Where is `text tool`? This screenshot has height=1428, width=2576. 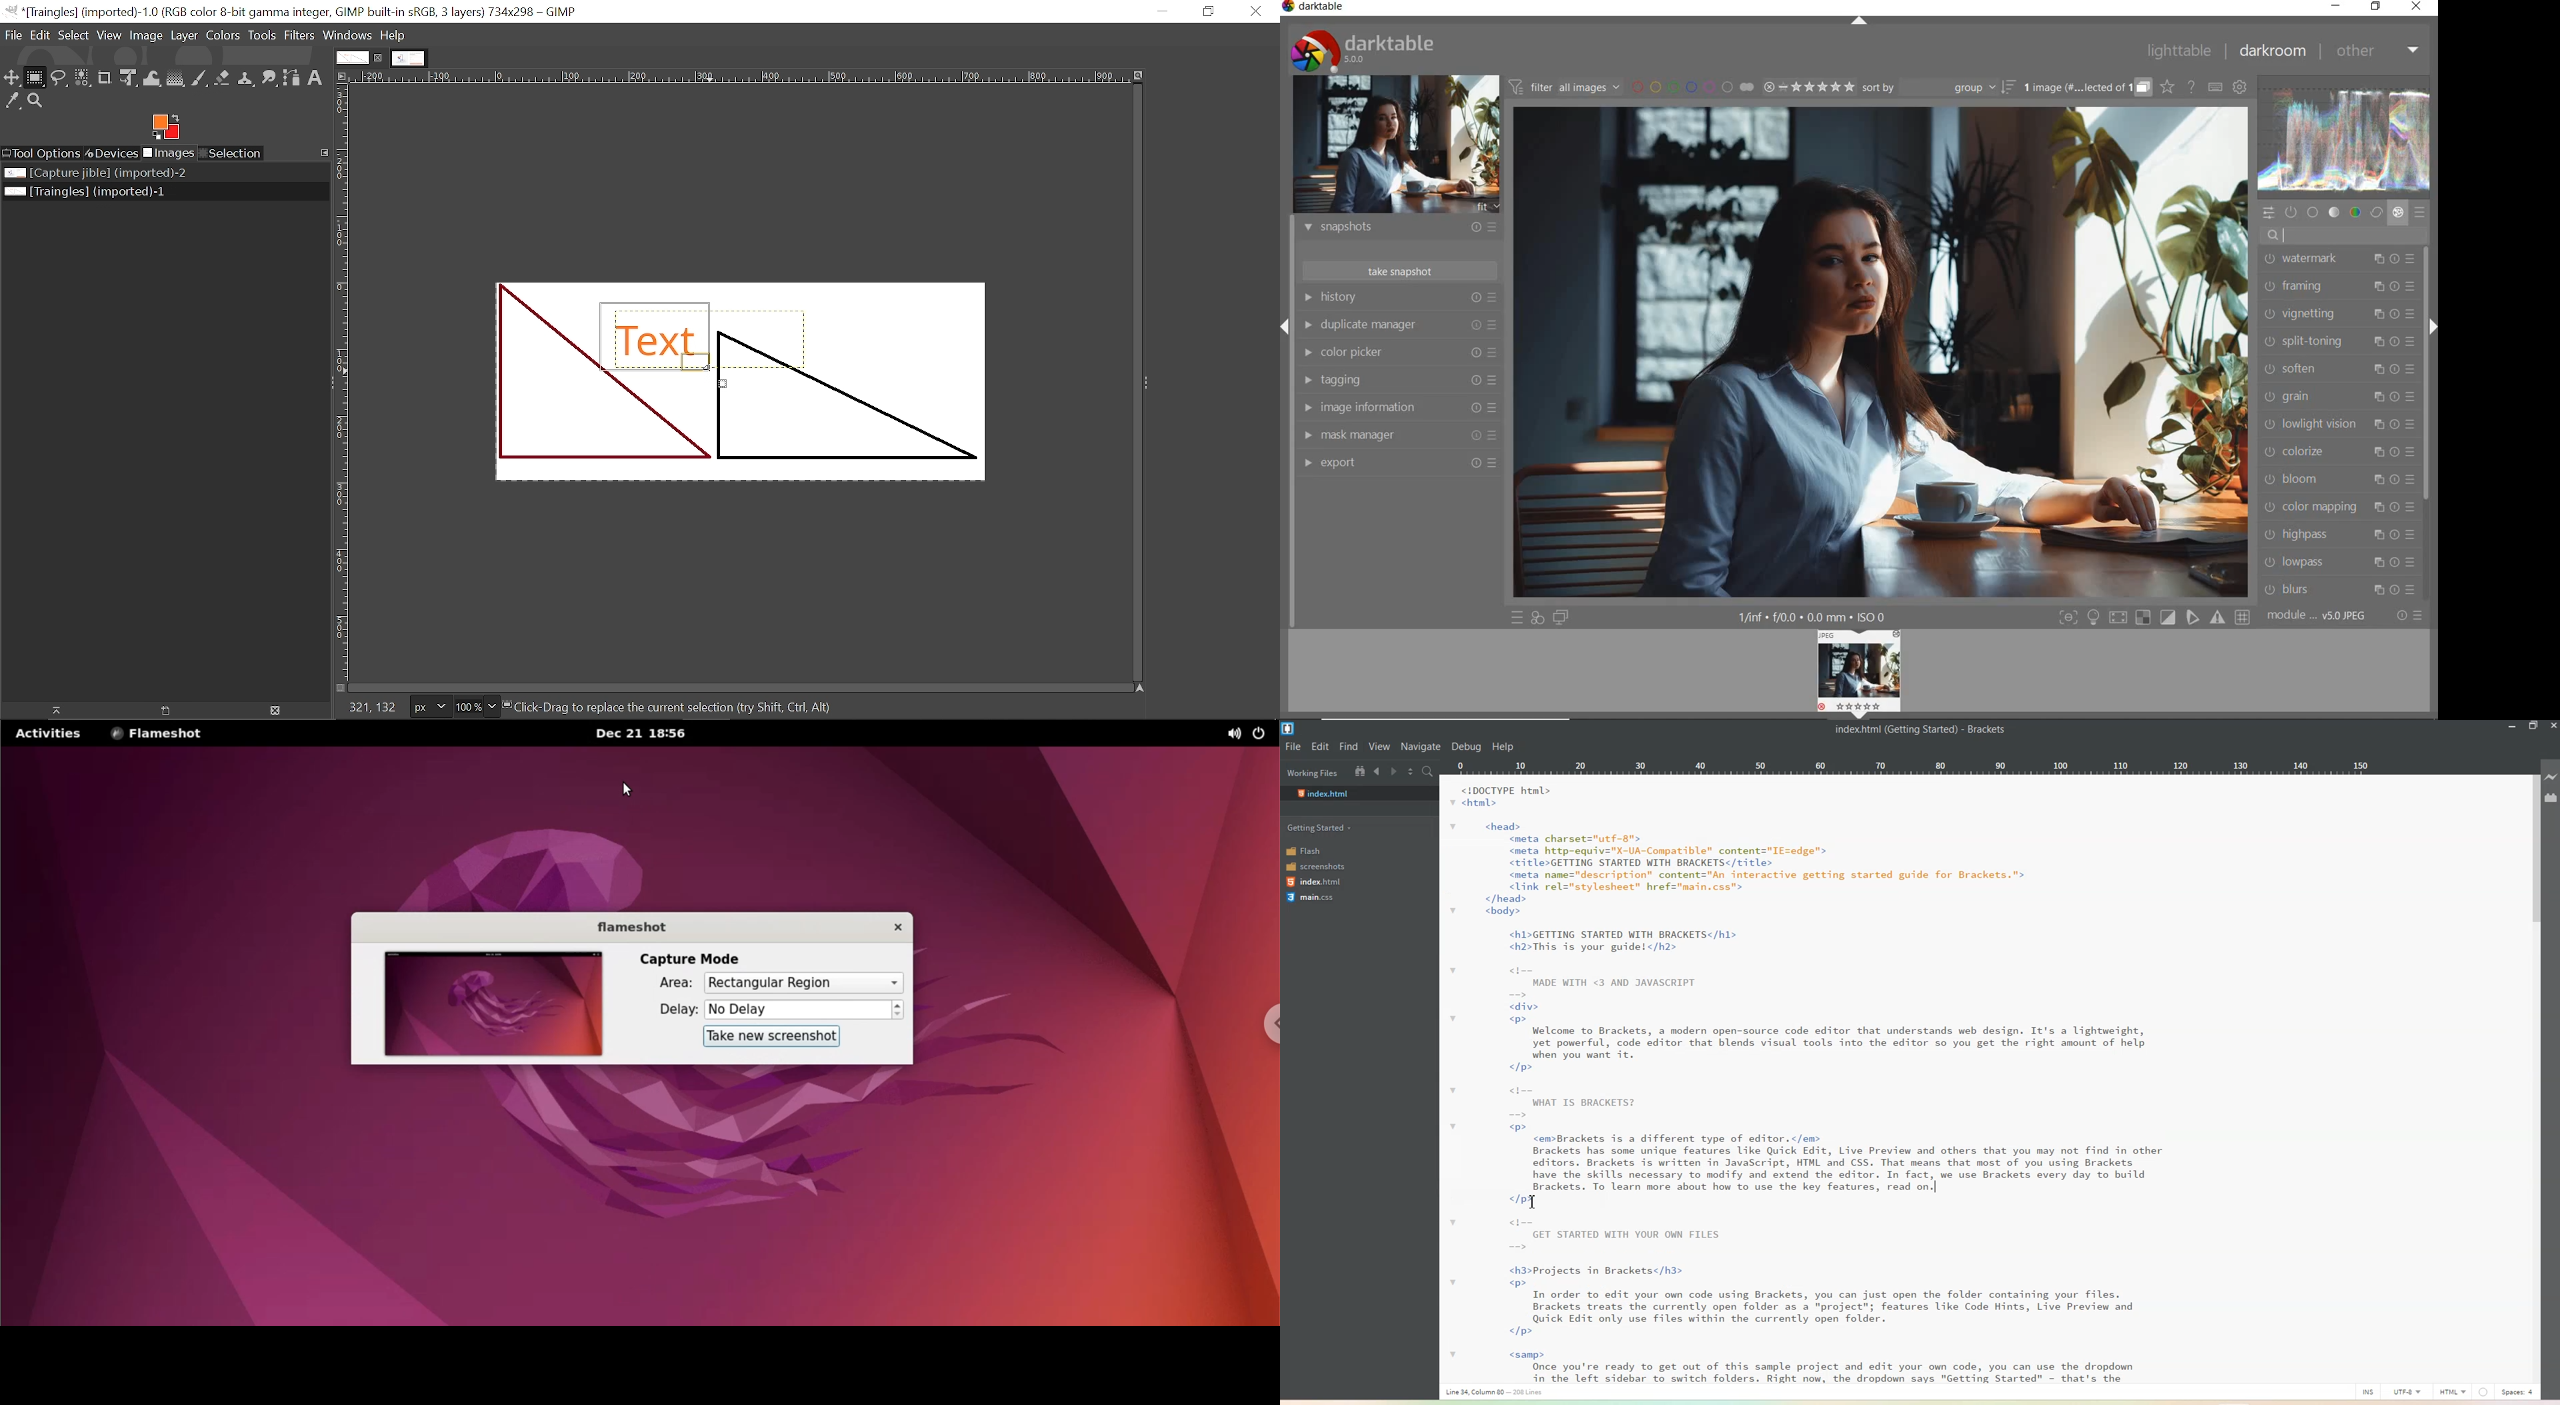 text tool is located at coordinates (316, 79).